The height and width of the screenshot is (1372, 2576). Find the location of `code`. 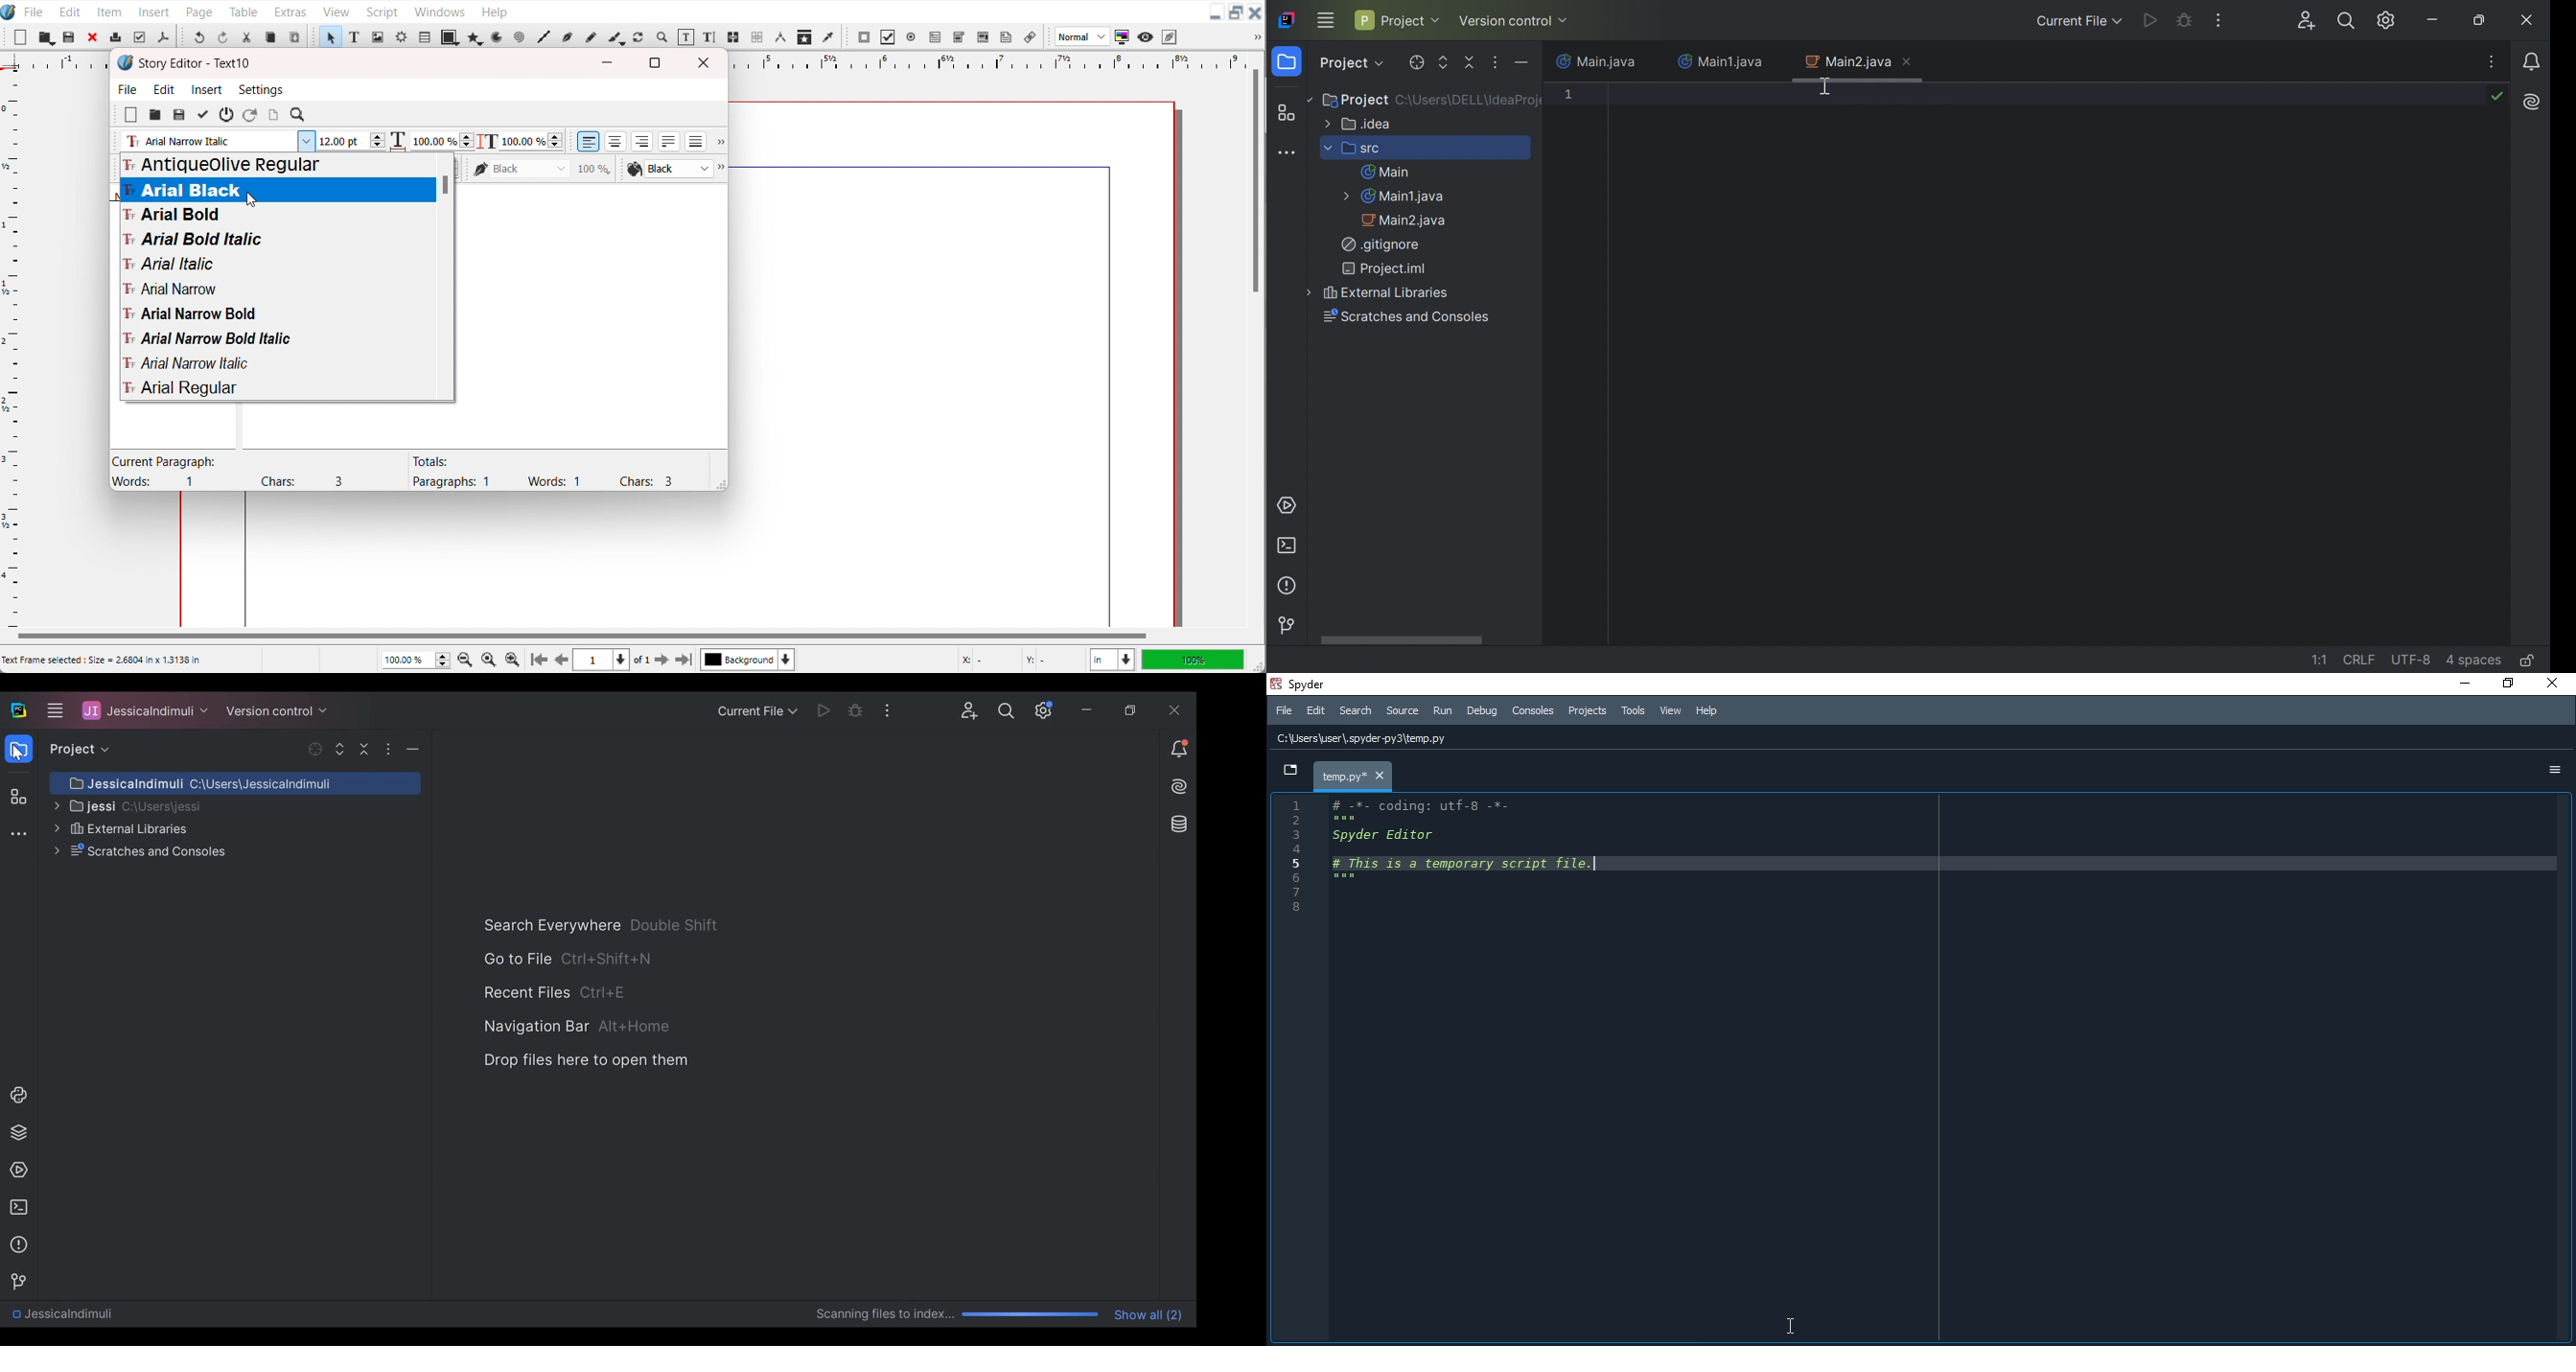

code is located at coordinates (1463, 848).